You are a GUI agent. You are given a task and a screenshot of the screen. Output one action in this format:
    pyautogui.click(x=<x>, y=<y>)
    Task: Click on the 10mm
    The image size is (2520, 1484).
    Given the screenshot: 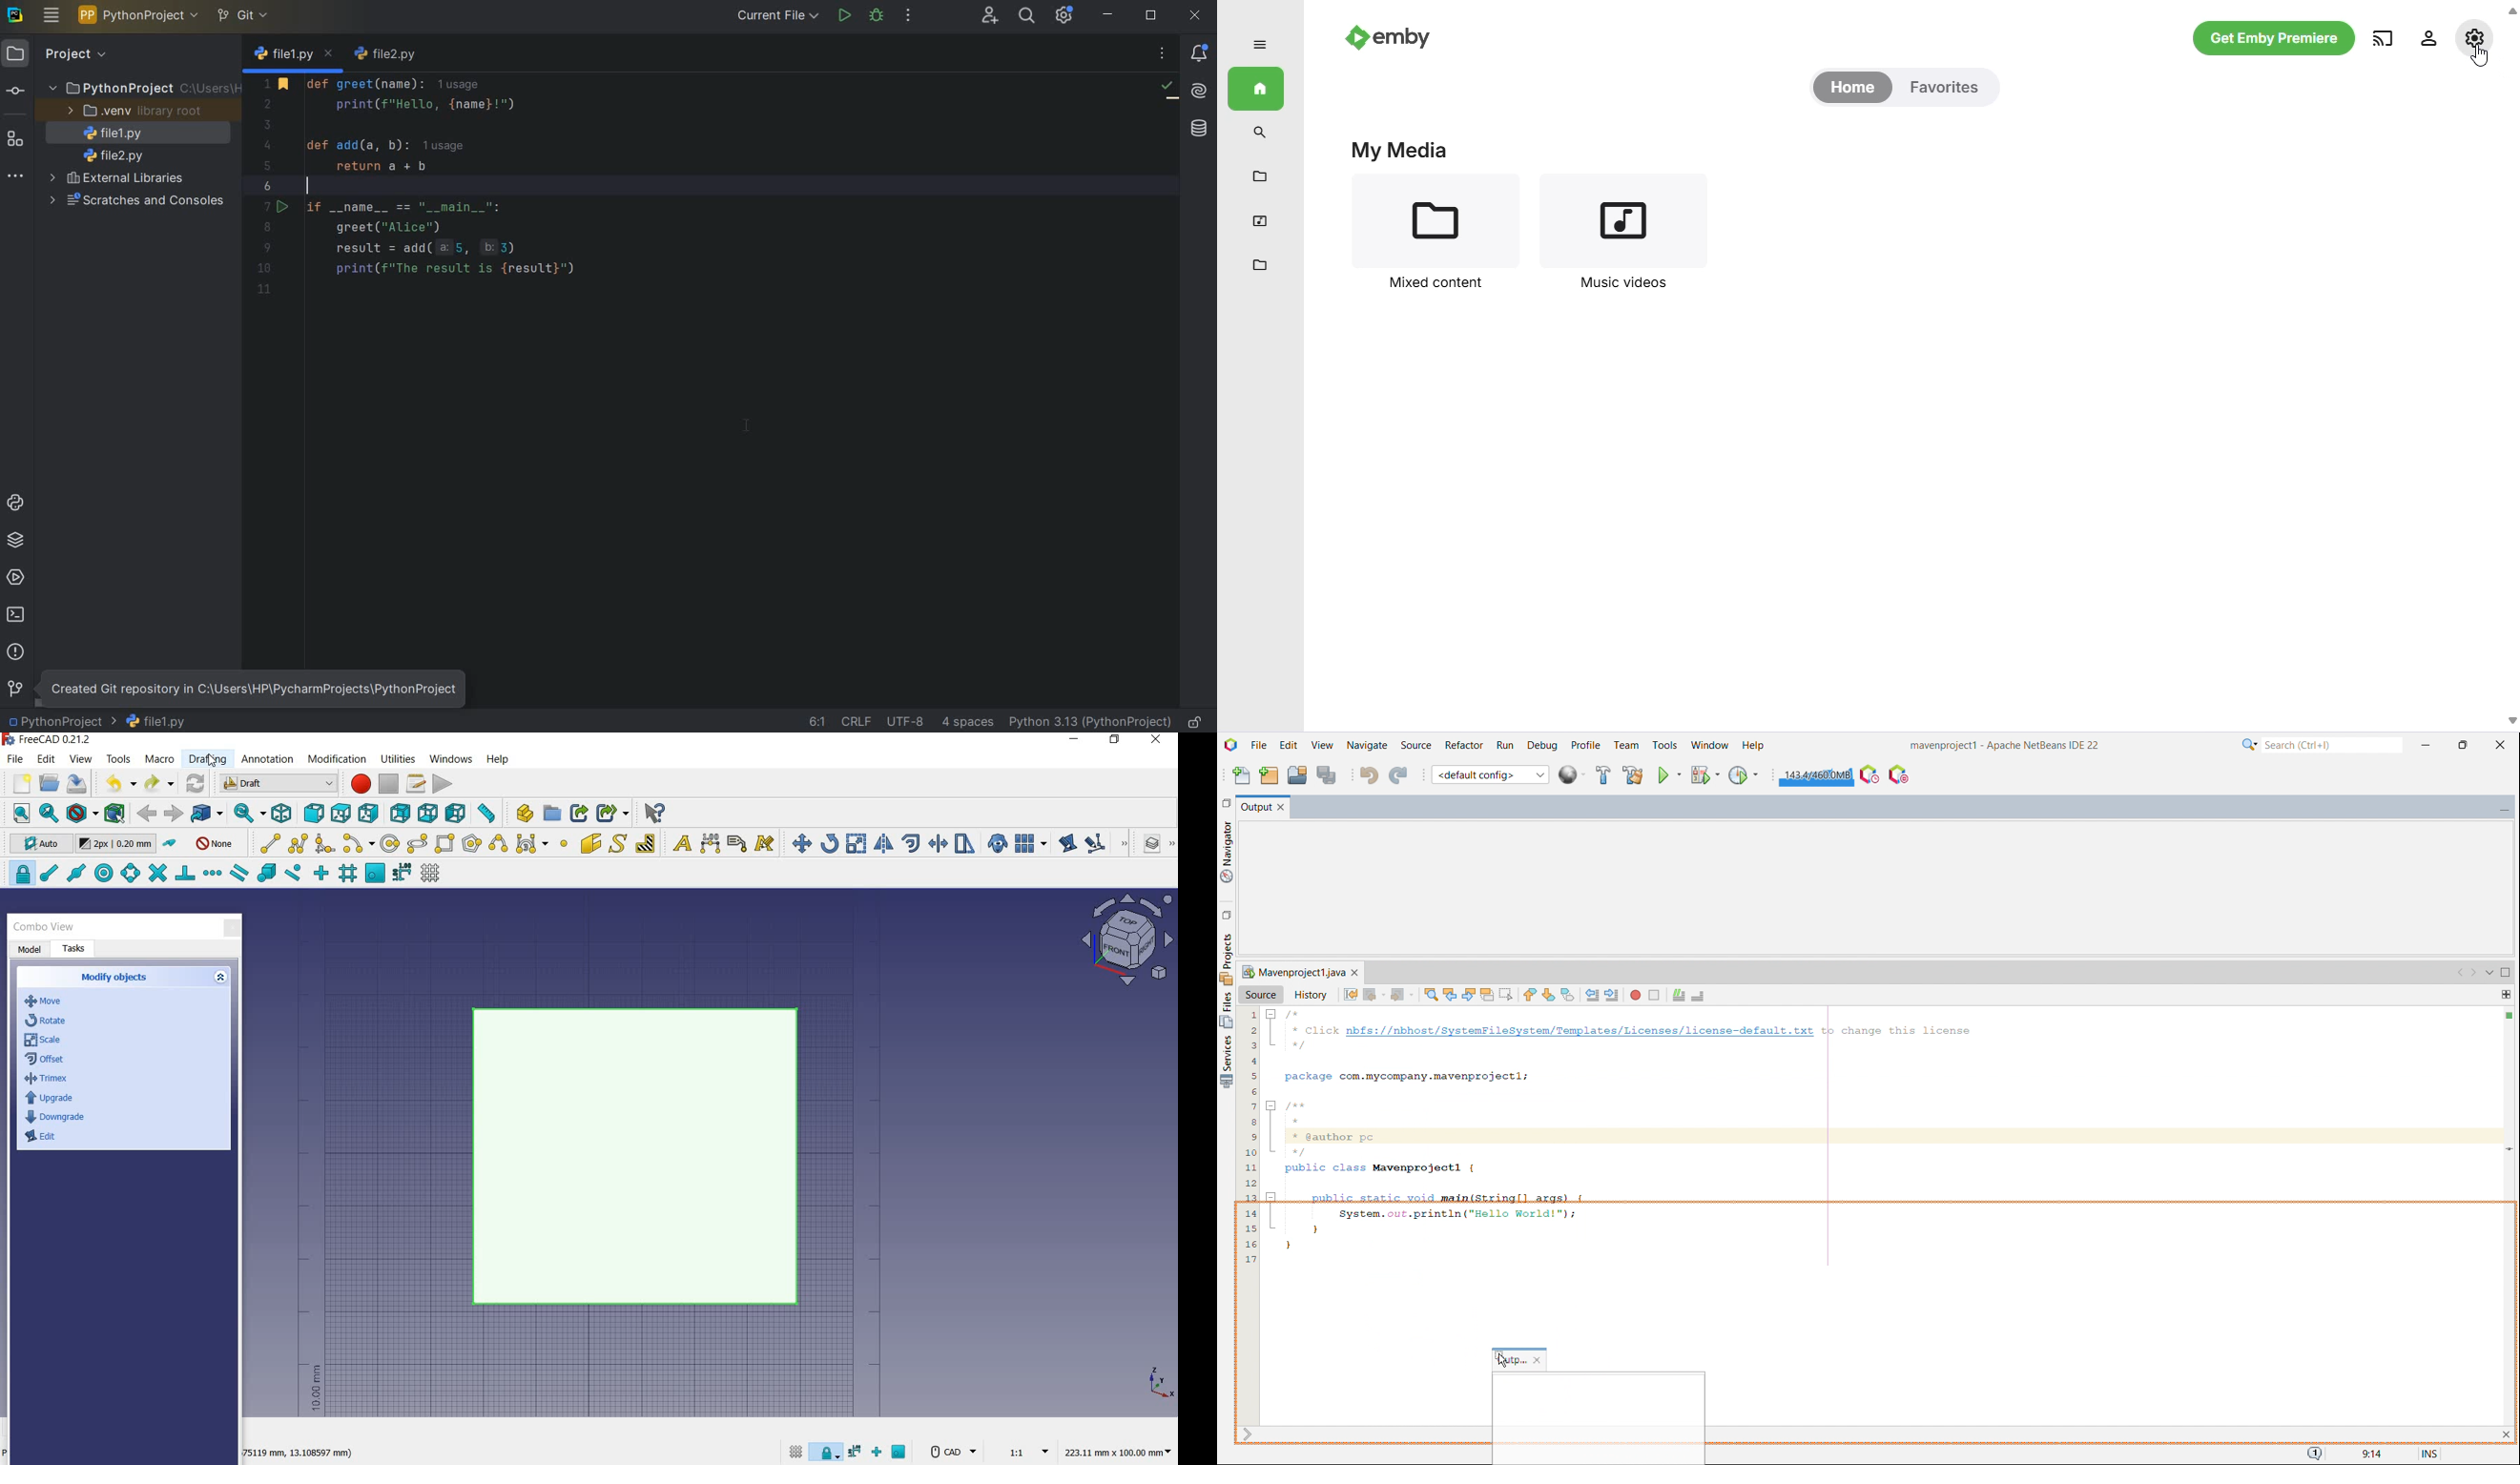 What is the action you would take?
    pyautogui.click(x=315, y=1389)
    